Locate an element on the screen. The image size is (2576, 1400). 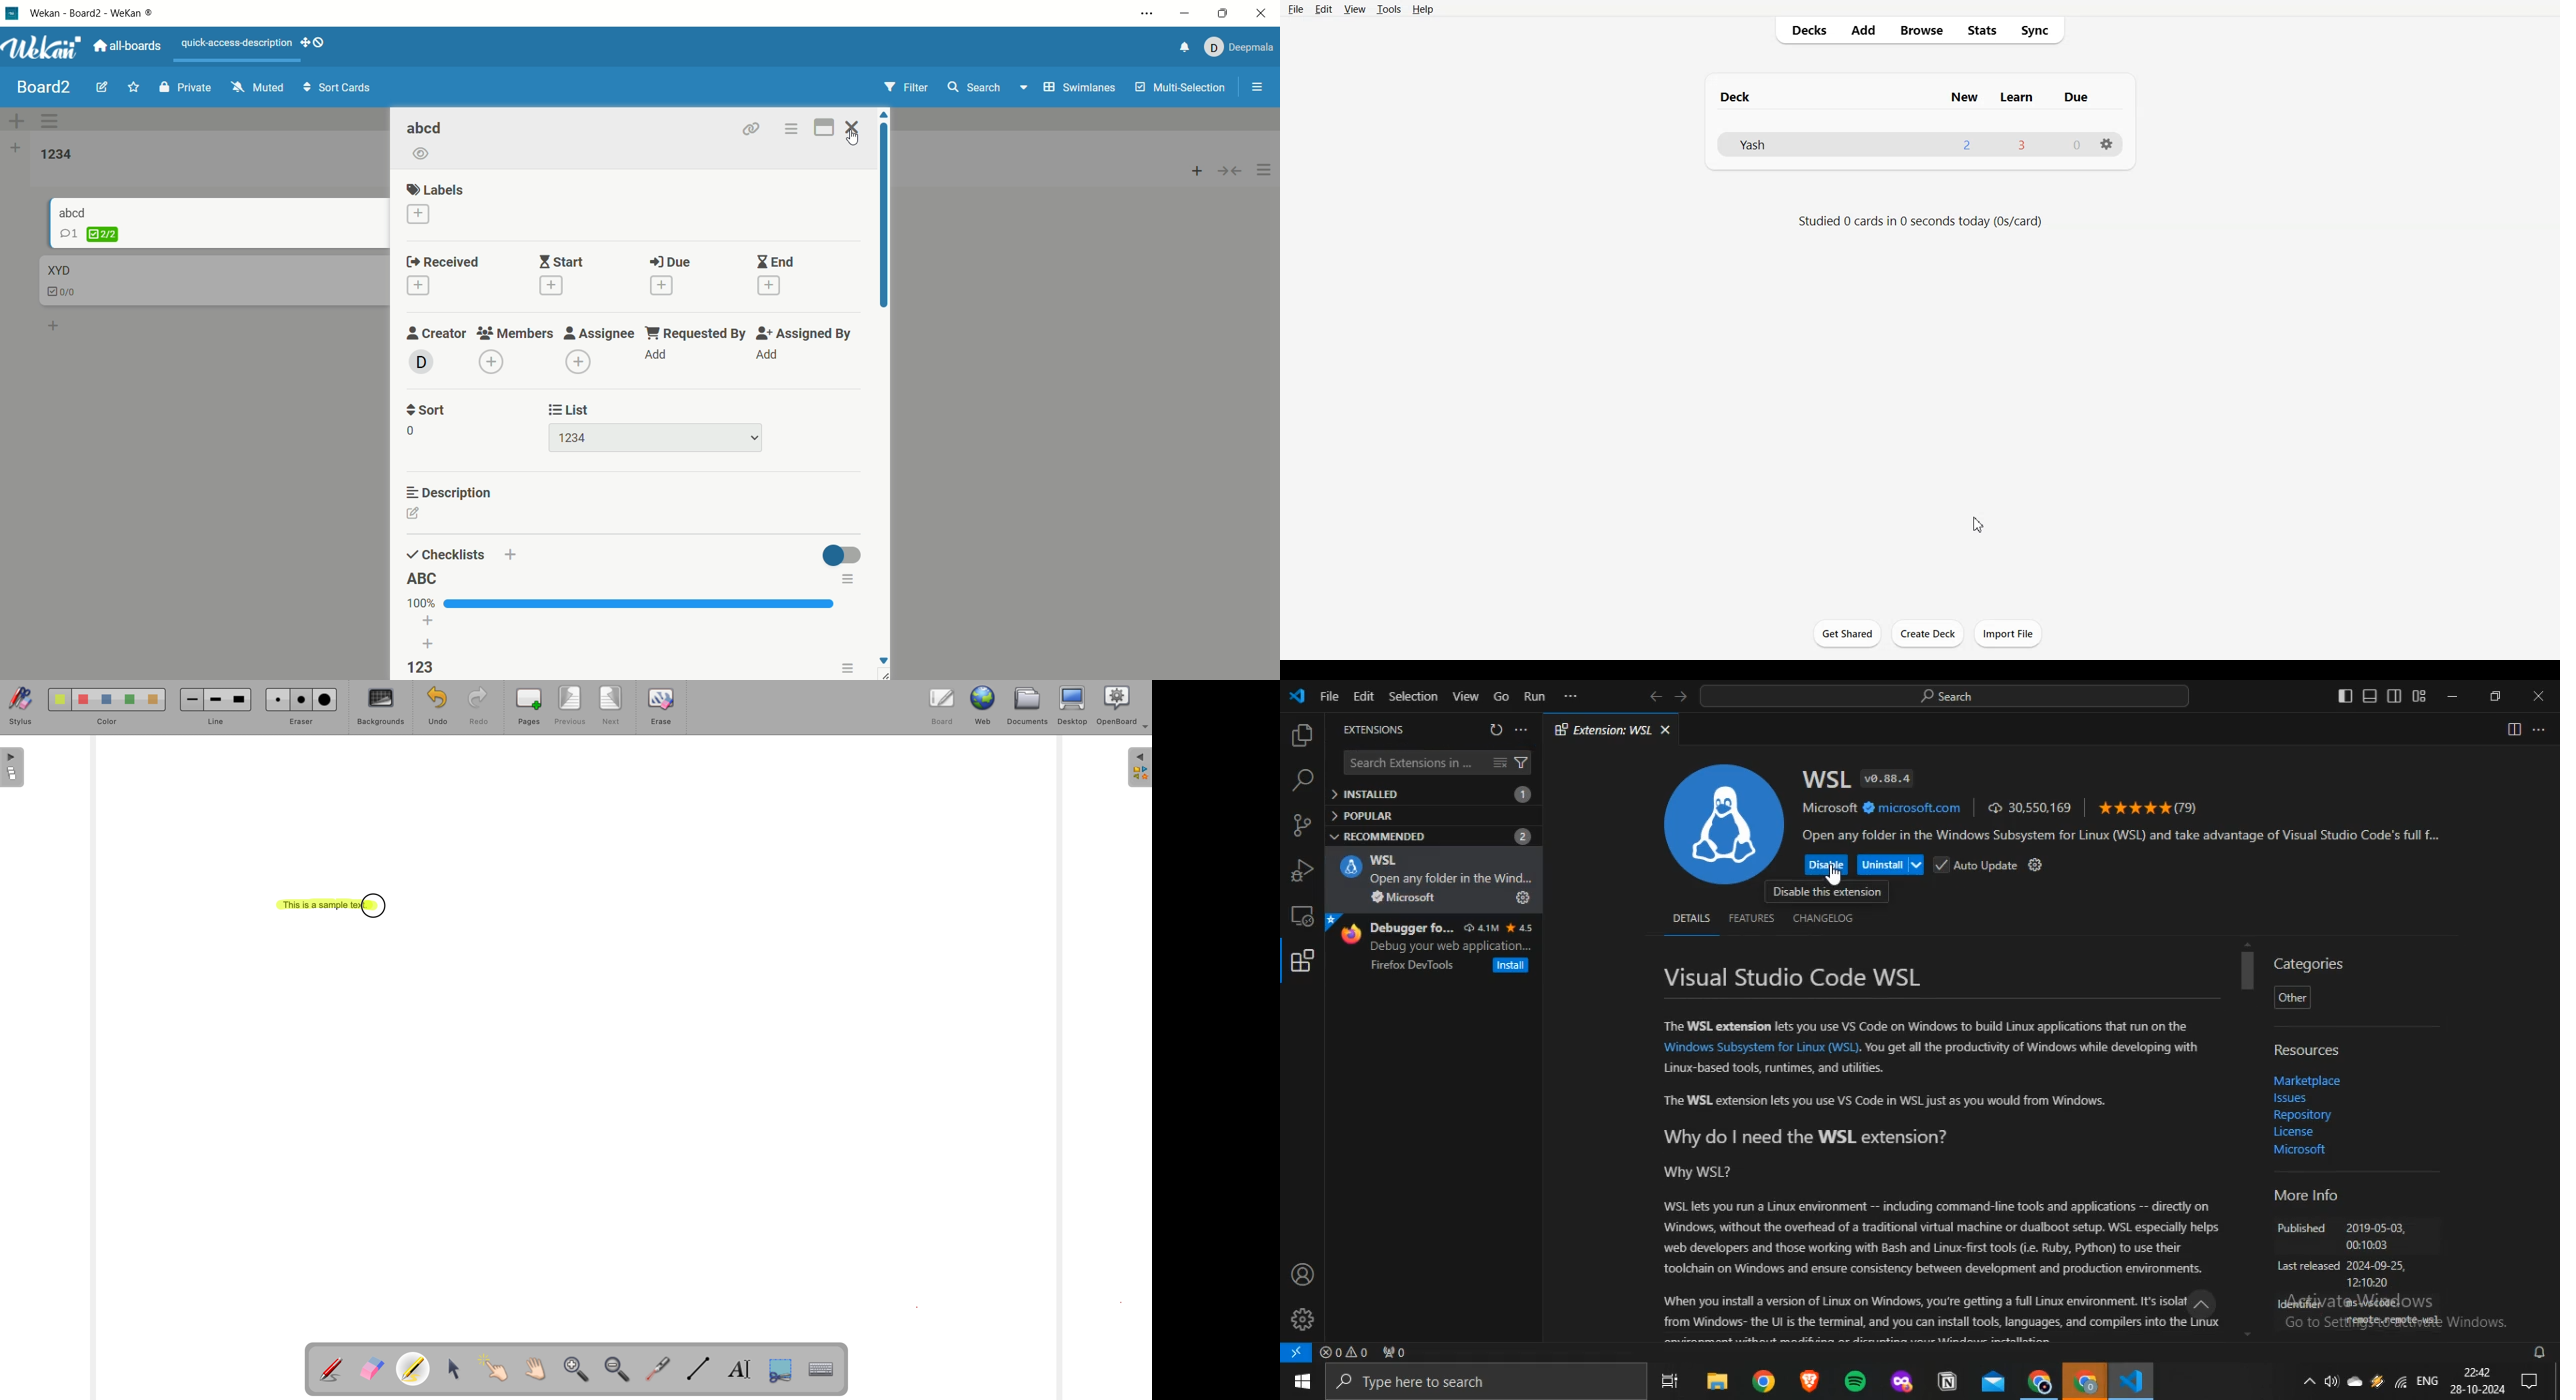
checklist is located at coordinates (103, 234).